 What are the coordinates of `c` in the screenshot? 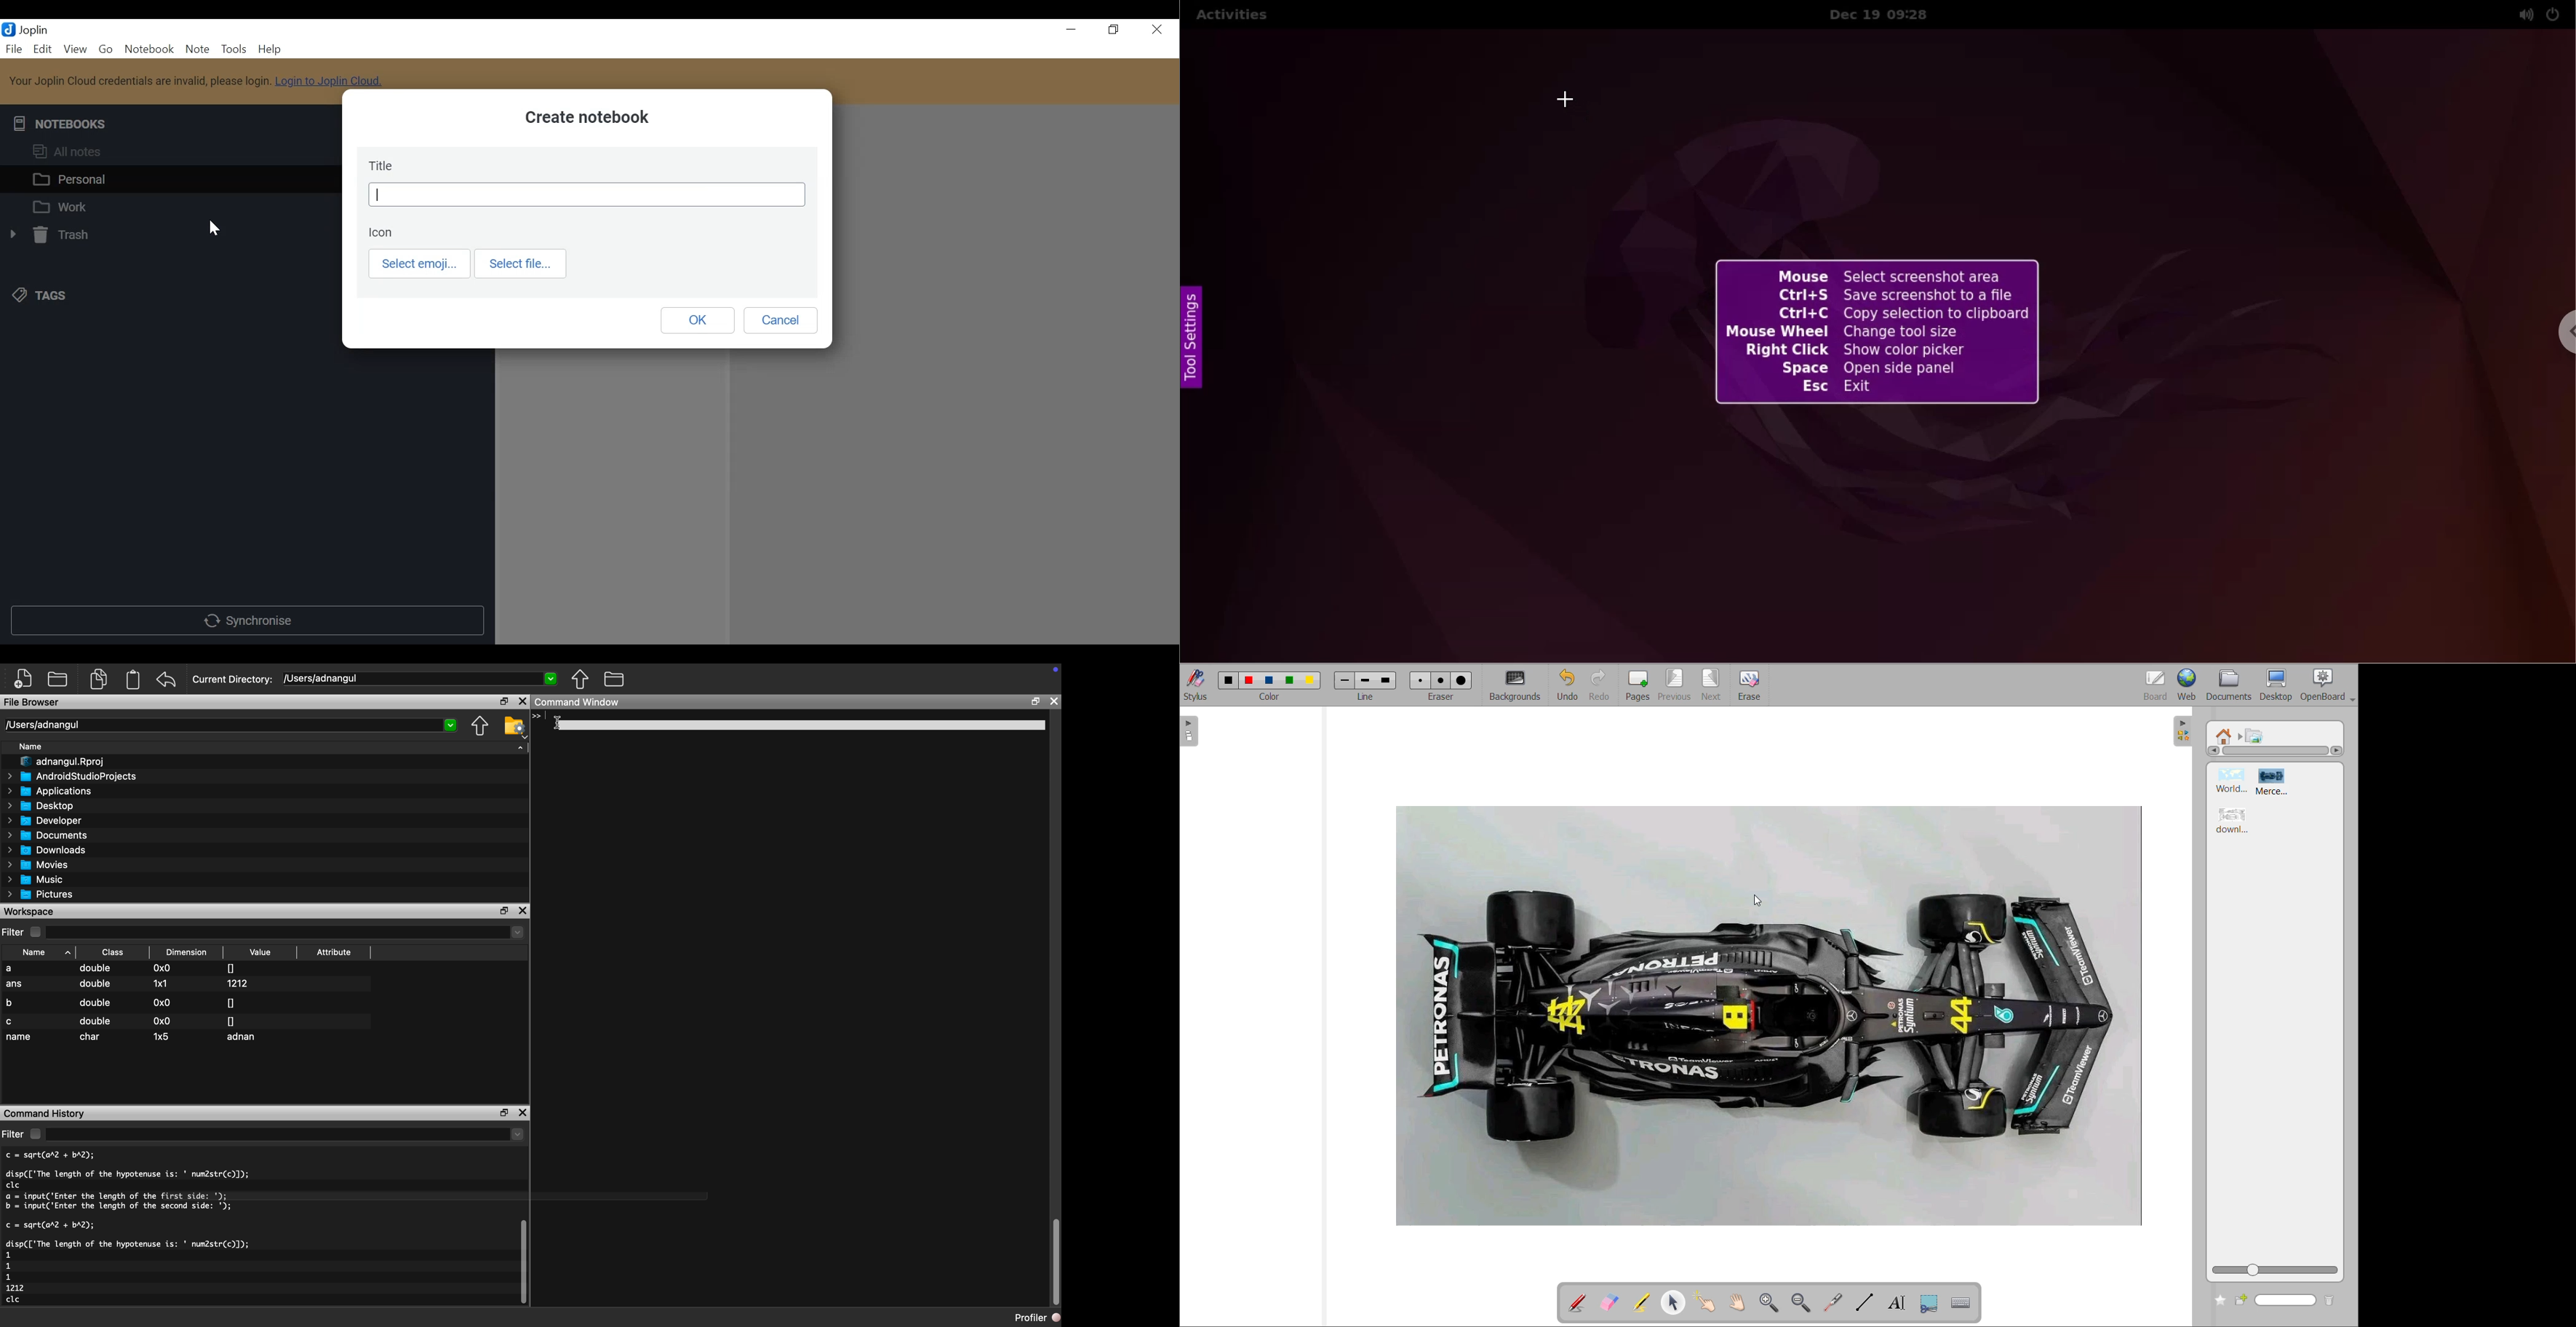 It's located at (11, 1021).